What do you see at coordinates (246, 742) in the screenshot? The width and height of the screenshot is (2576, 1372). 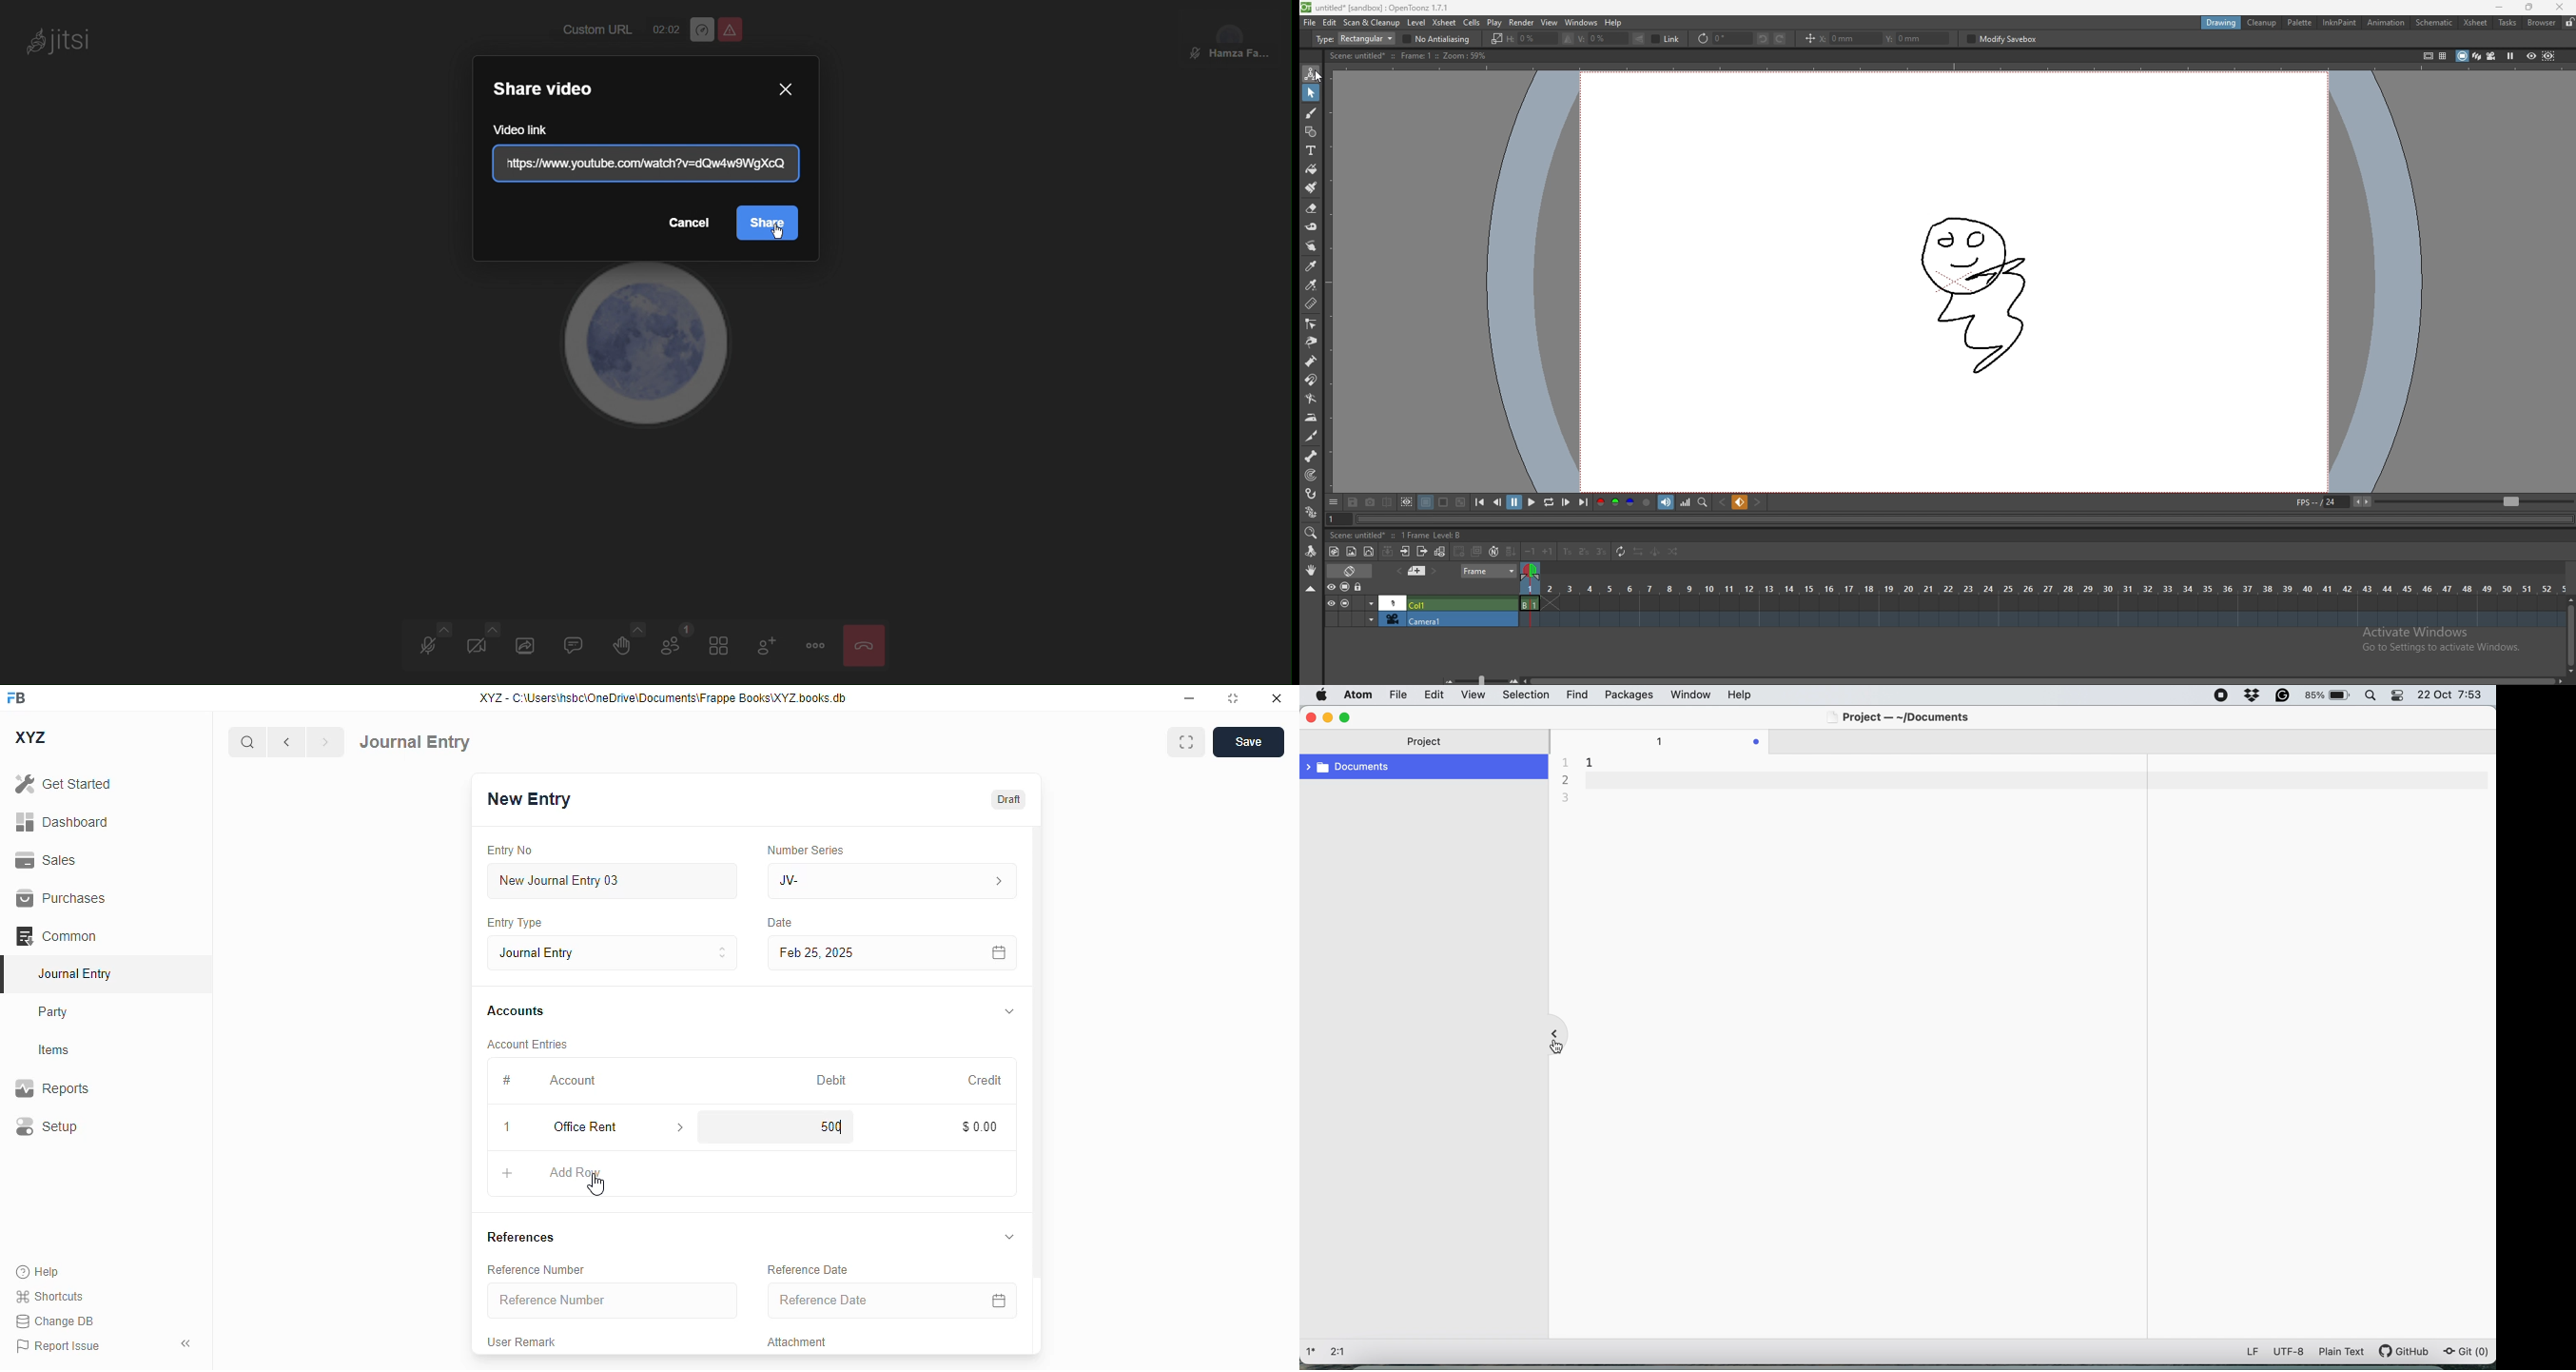 I see `search` at bounding box center [246, 742].